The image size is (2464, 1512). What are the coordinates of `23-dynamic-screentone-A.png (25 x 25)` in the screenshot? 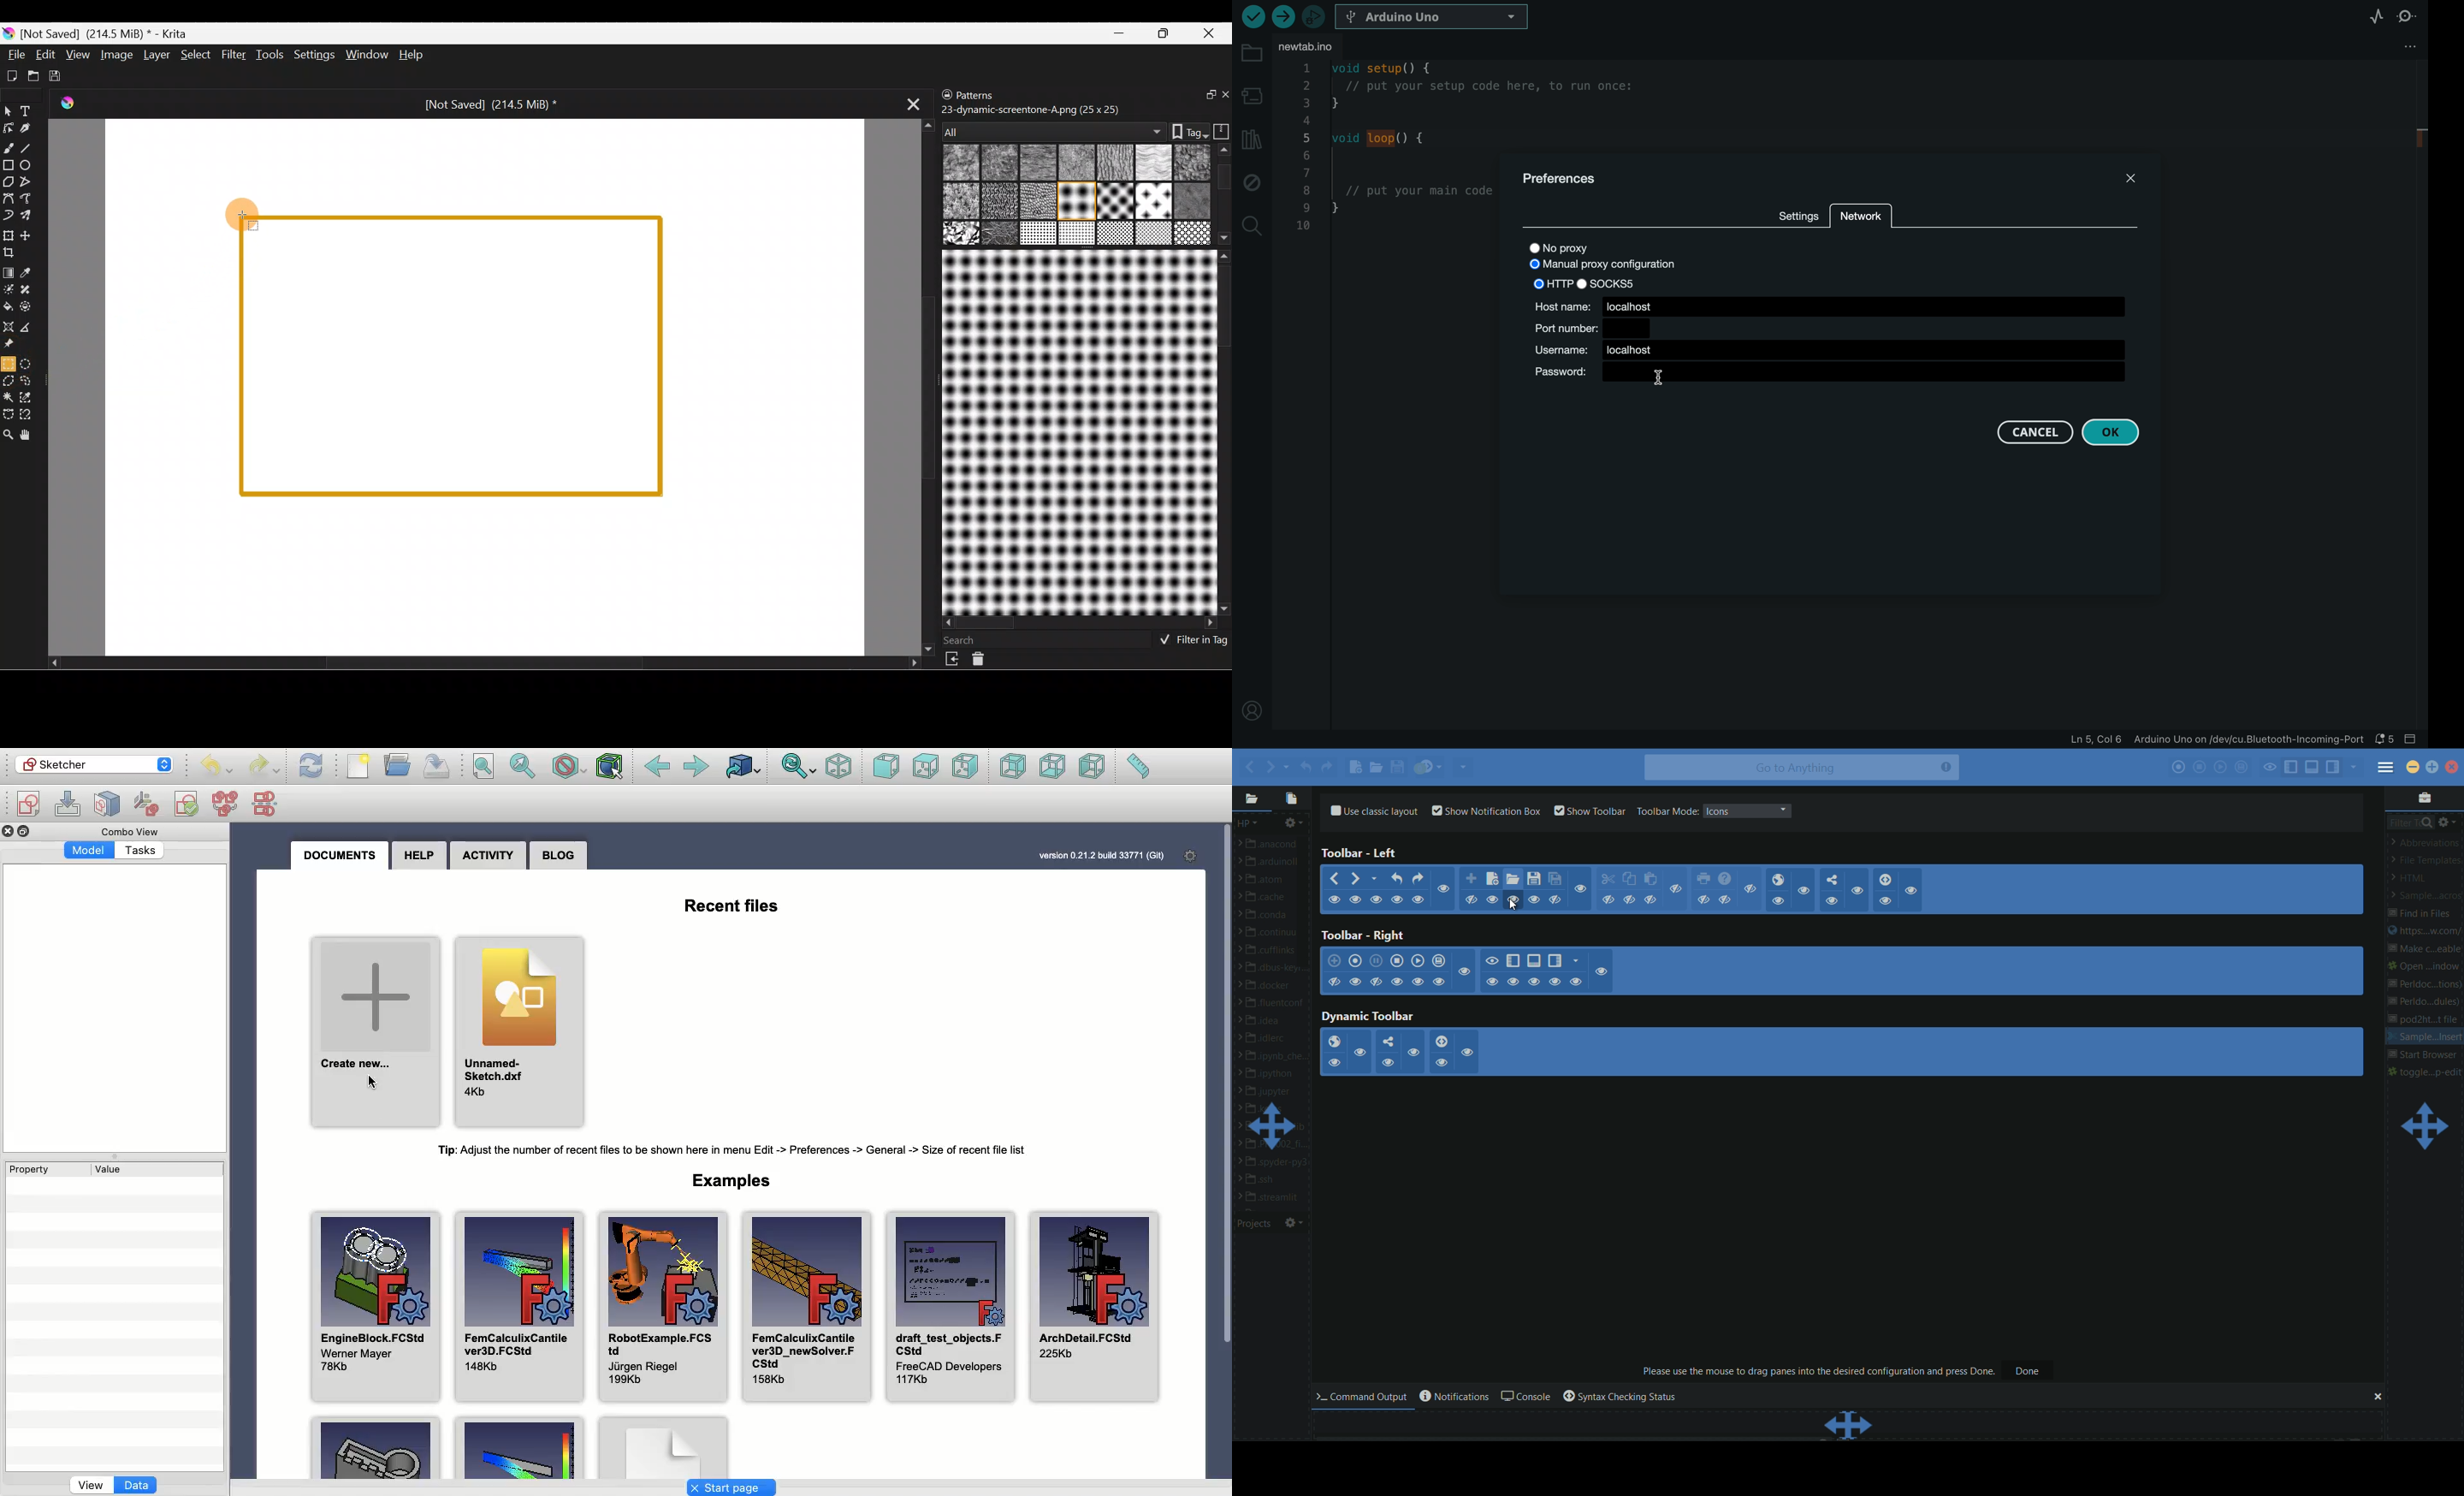 It's located at (1031, 108).